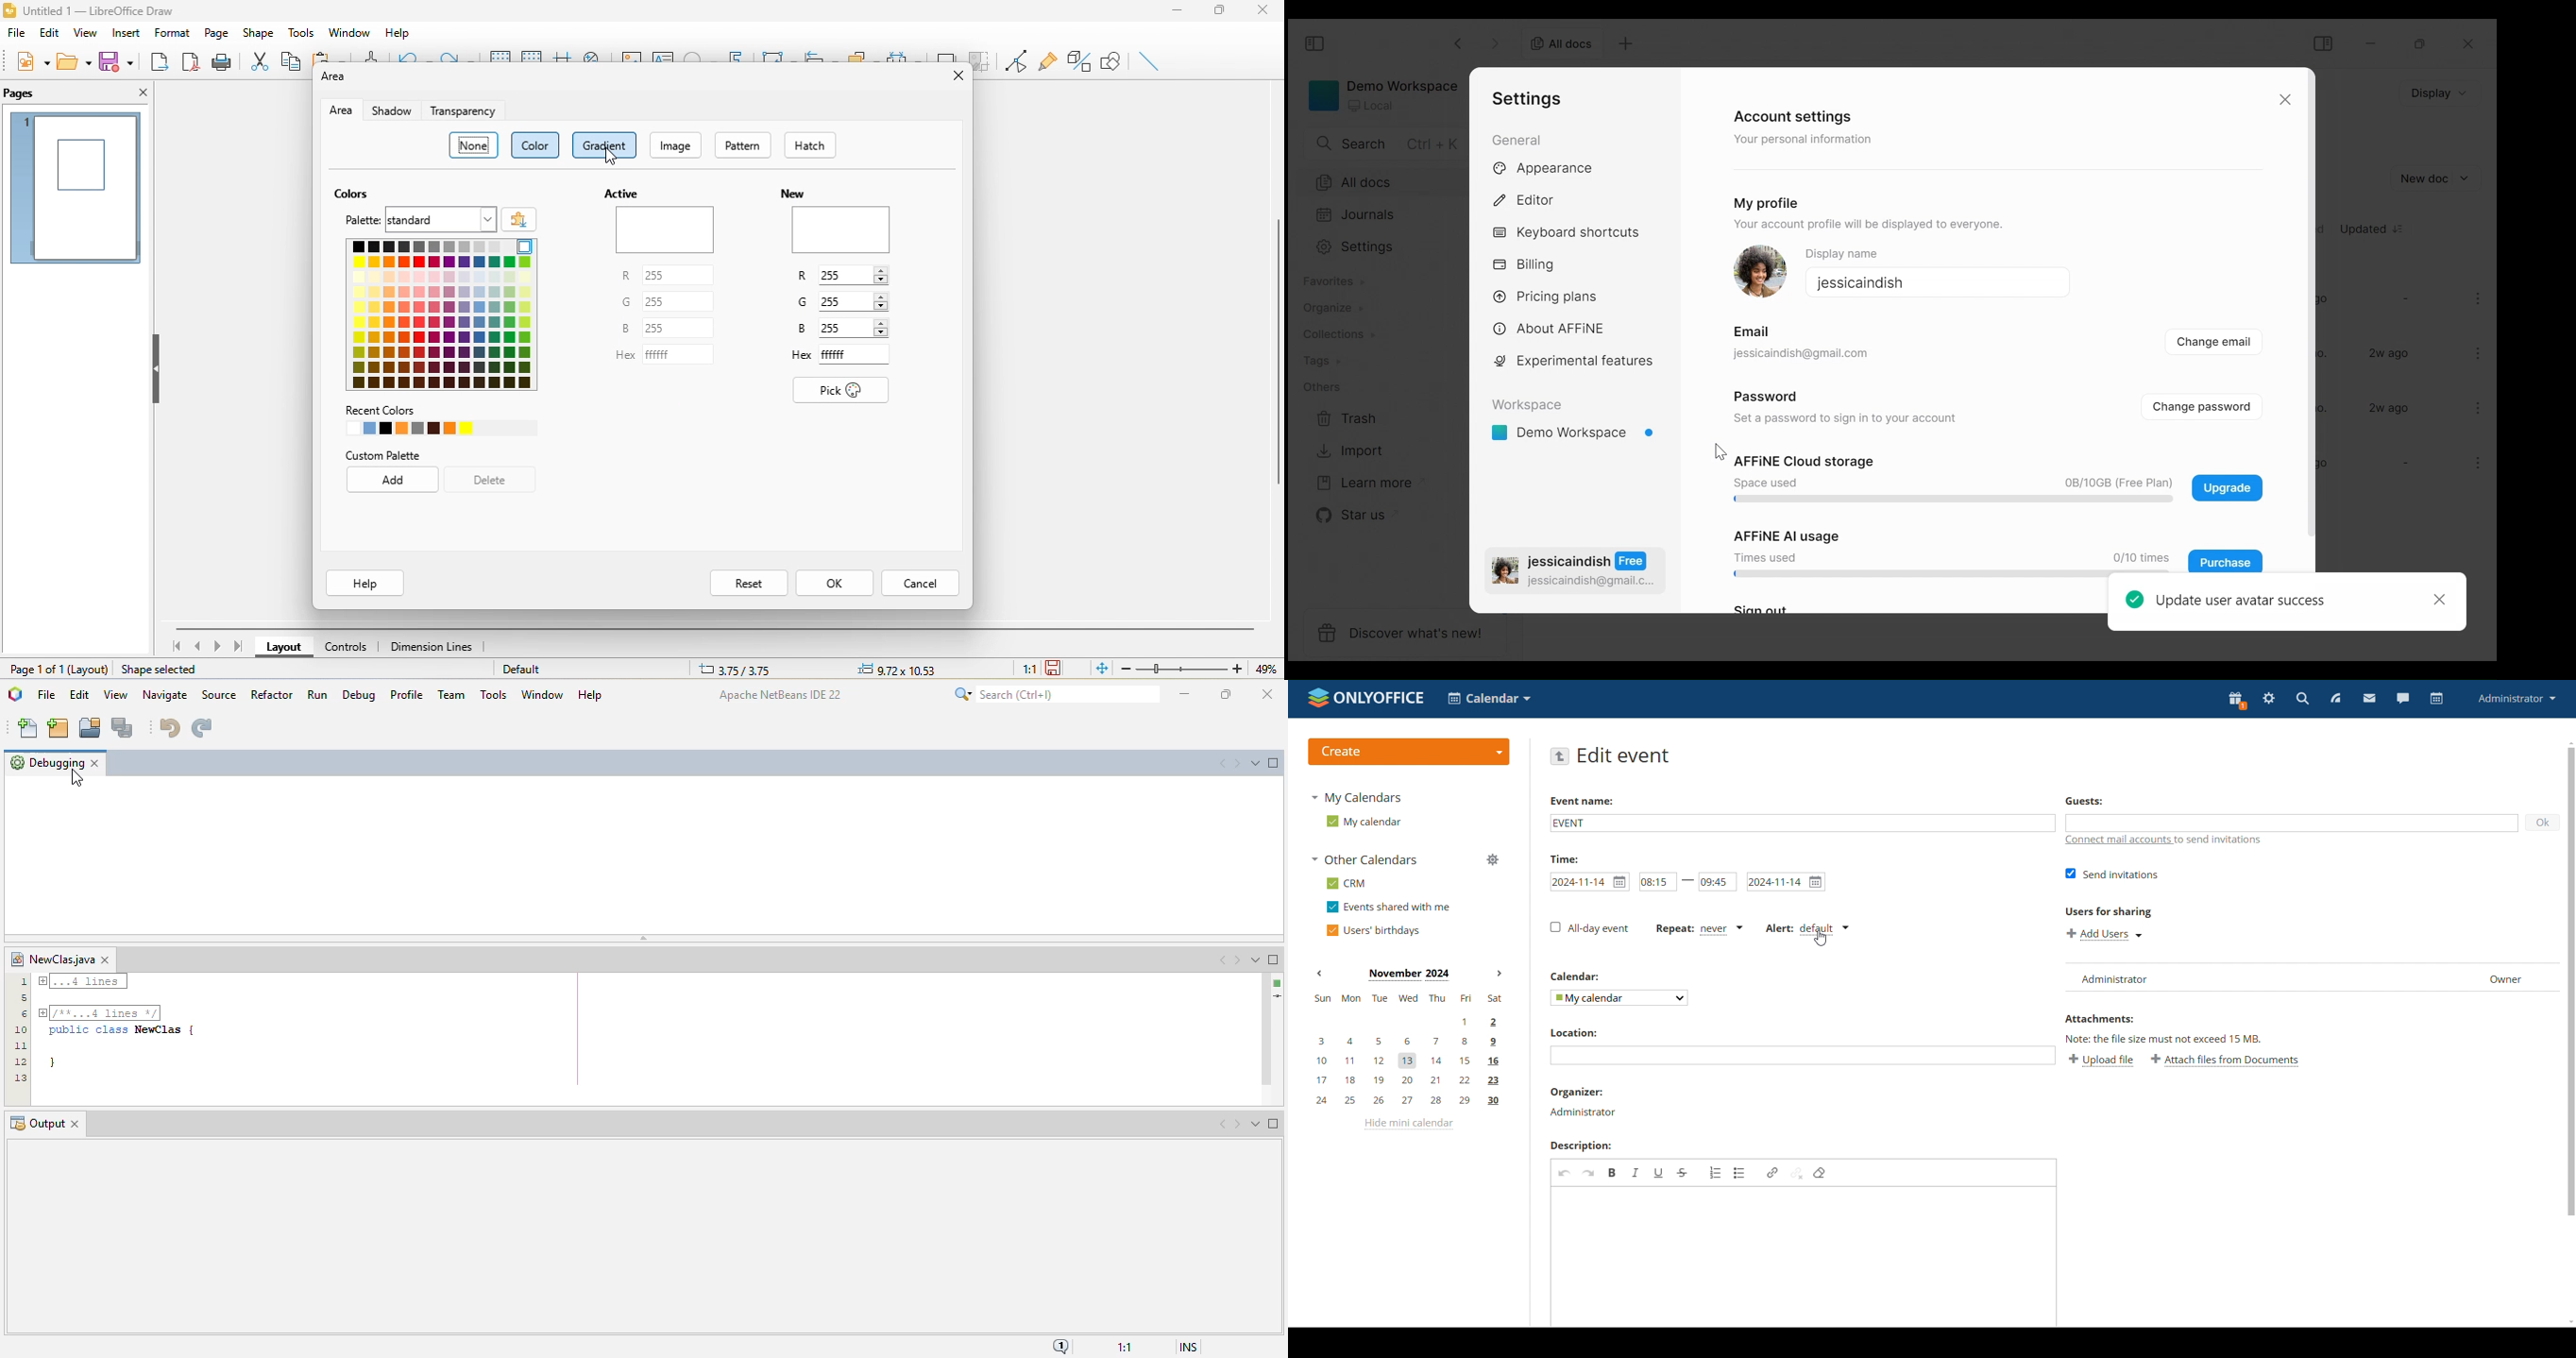 The image size is (2576, 1372). Describe the element at coordinates (443, 218) in the screenshot. I see `standard` at that location.